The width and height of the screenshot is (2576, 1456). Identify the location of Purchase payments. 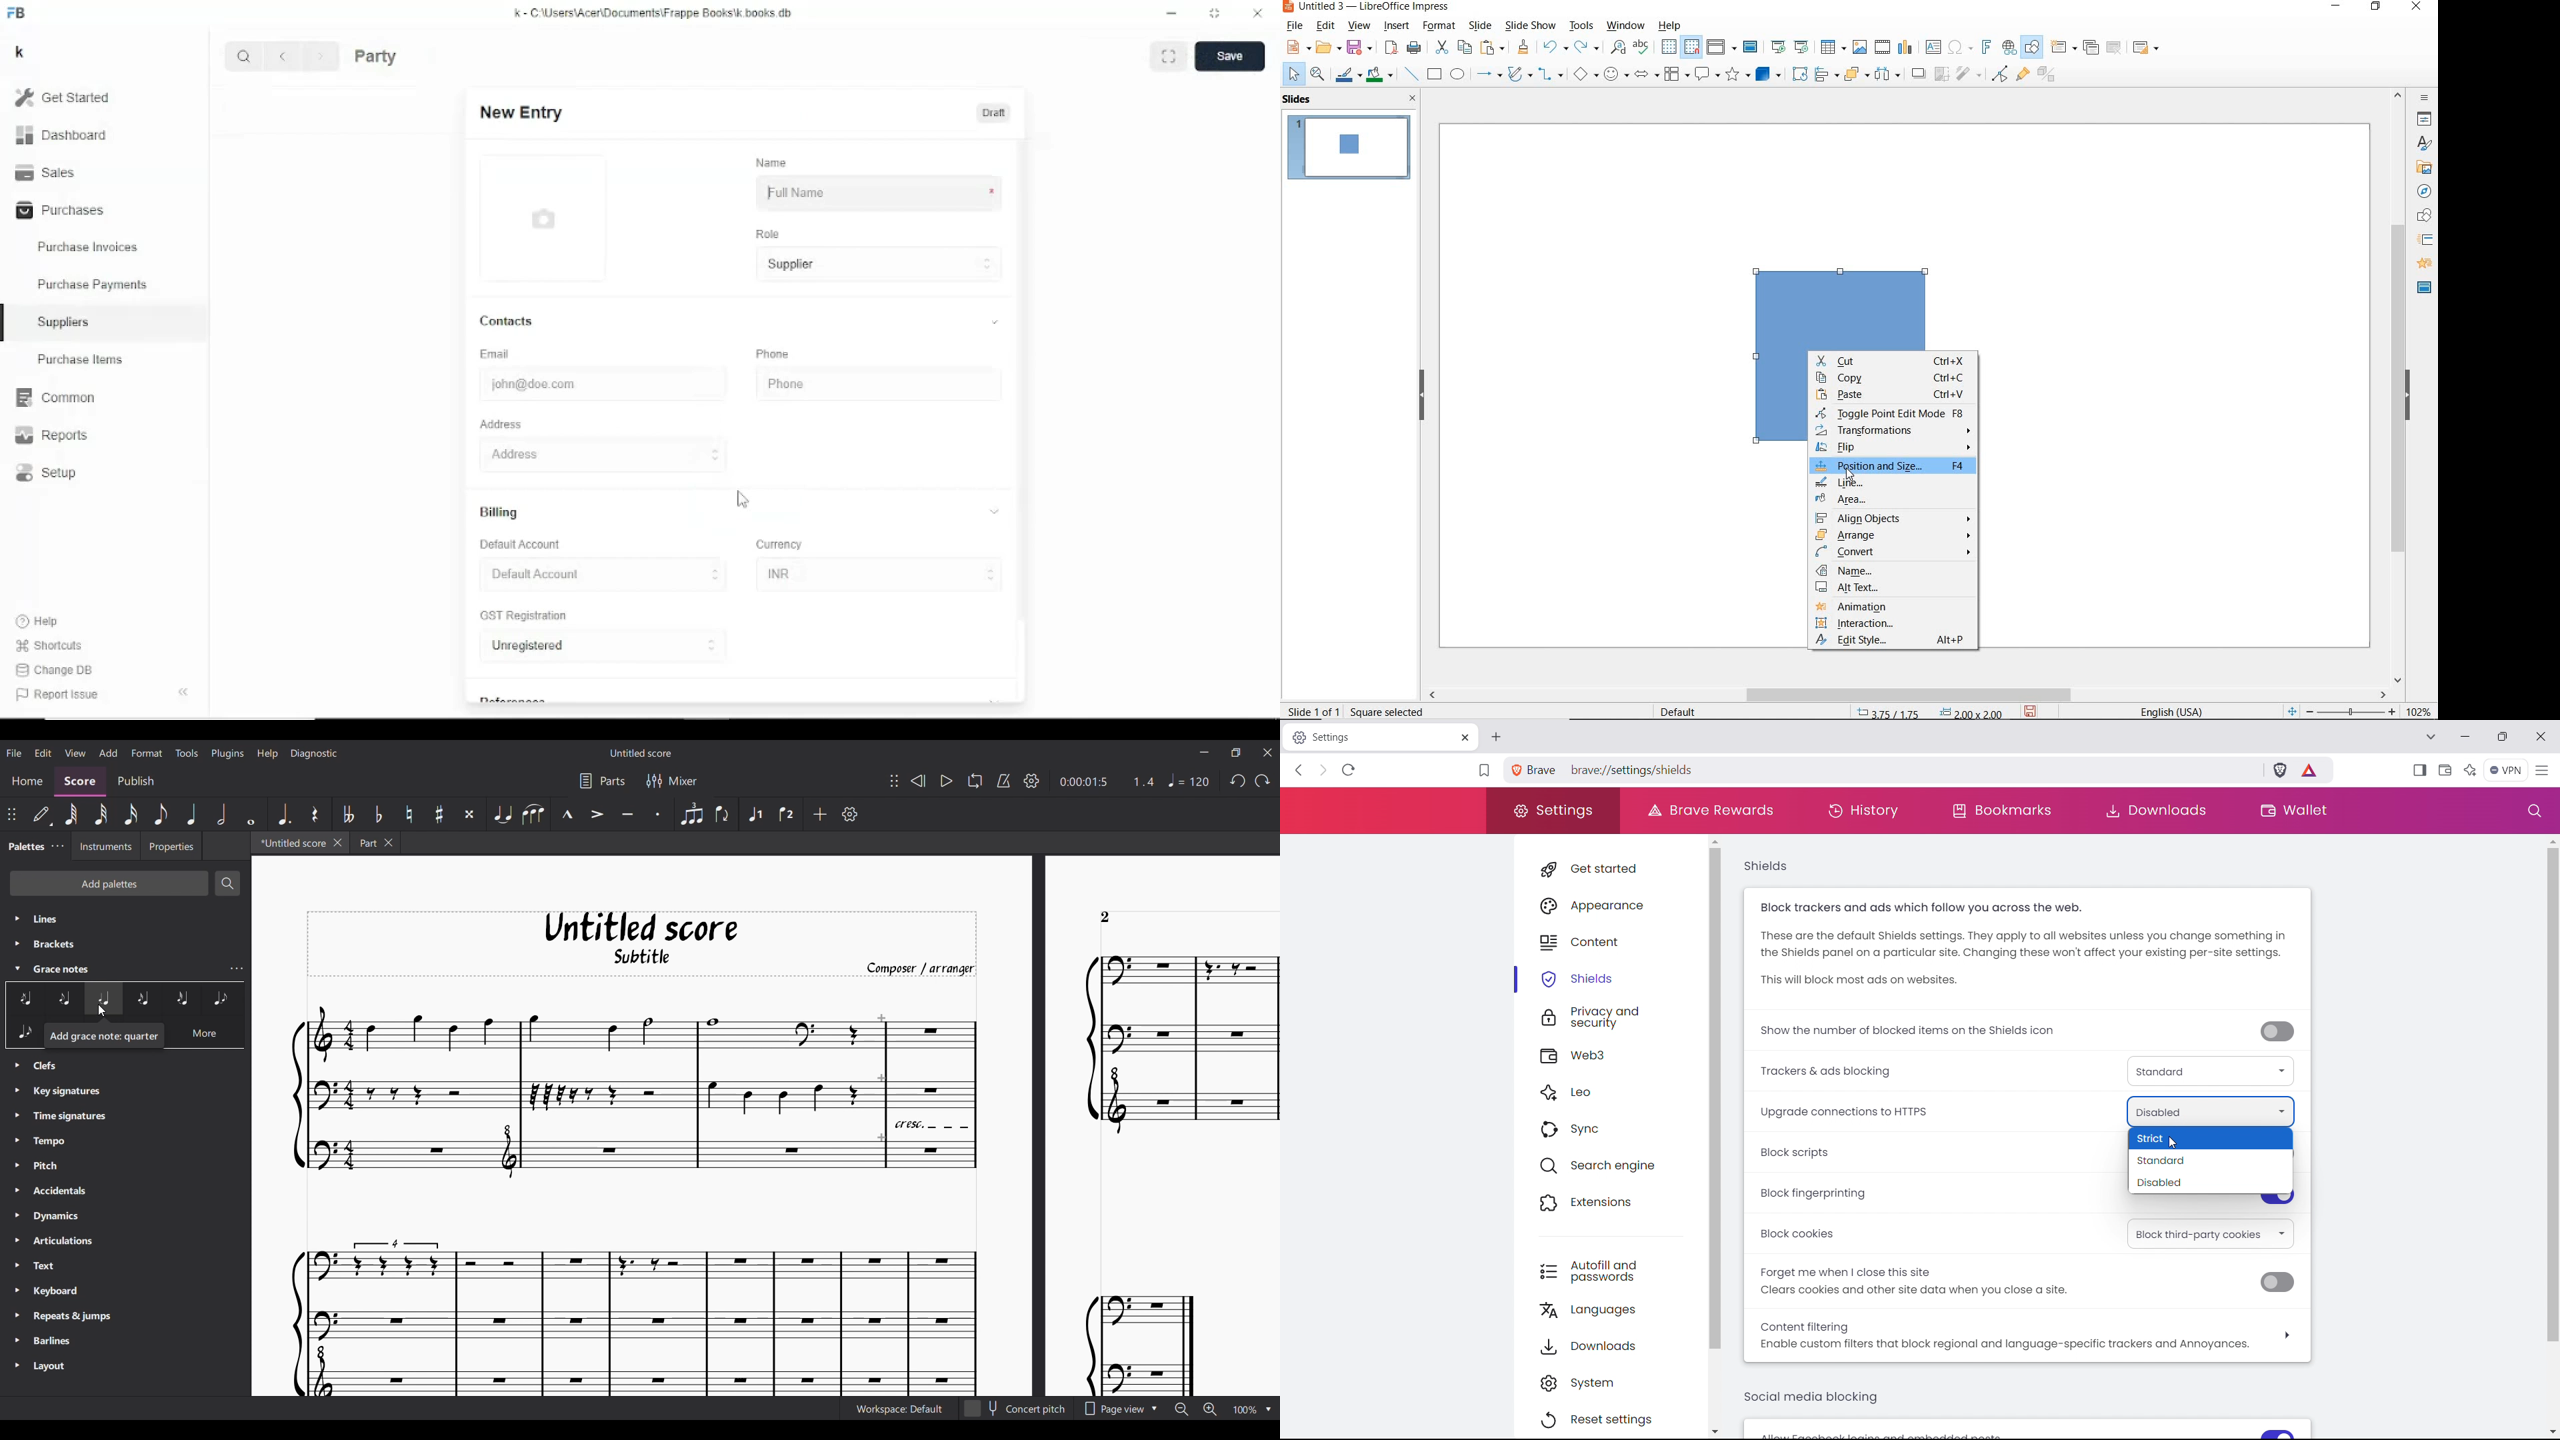
(92, 284).